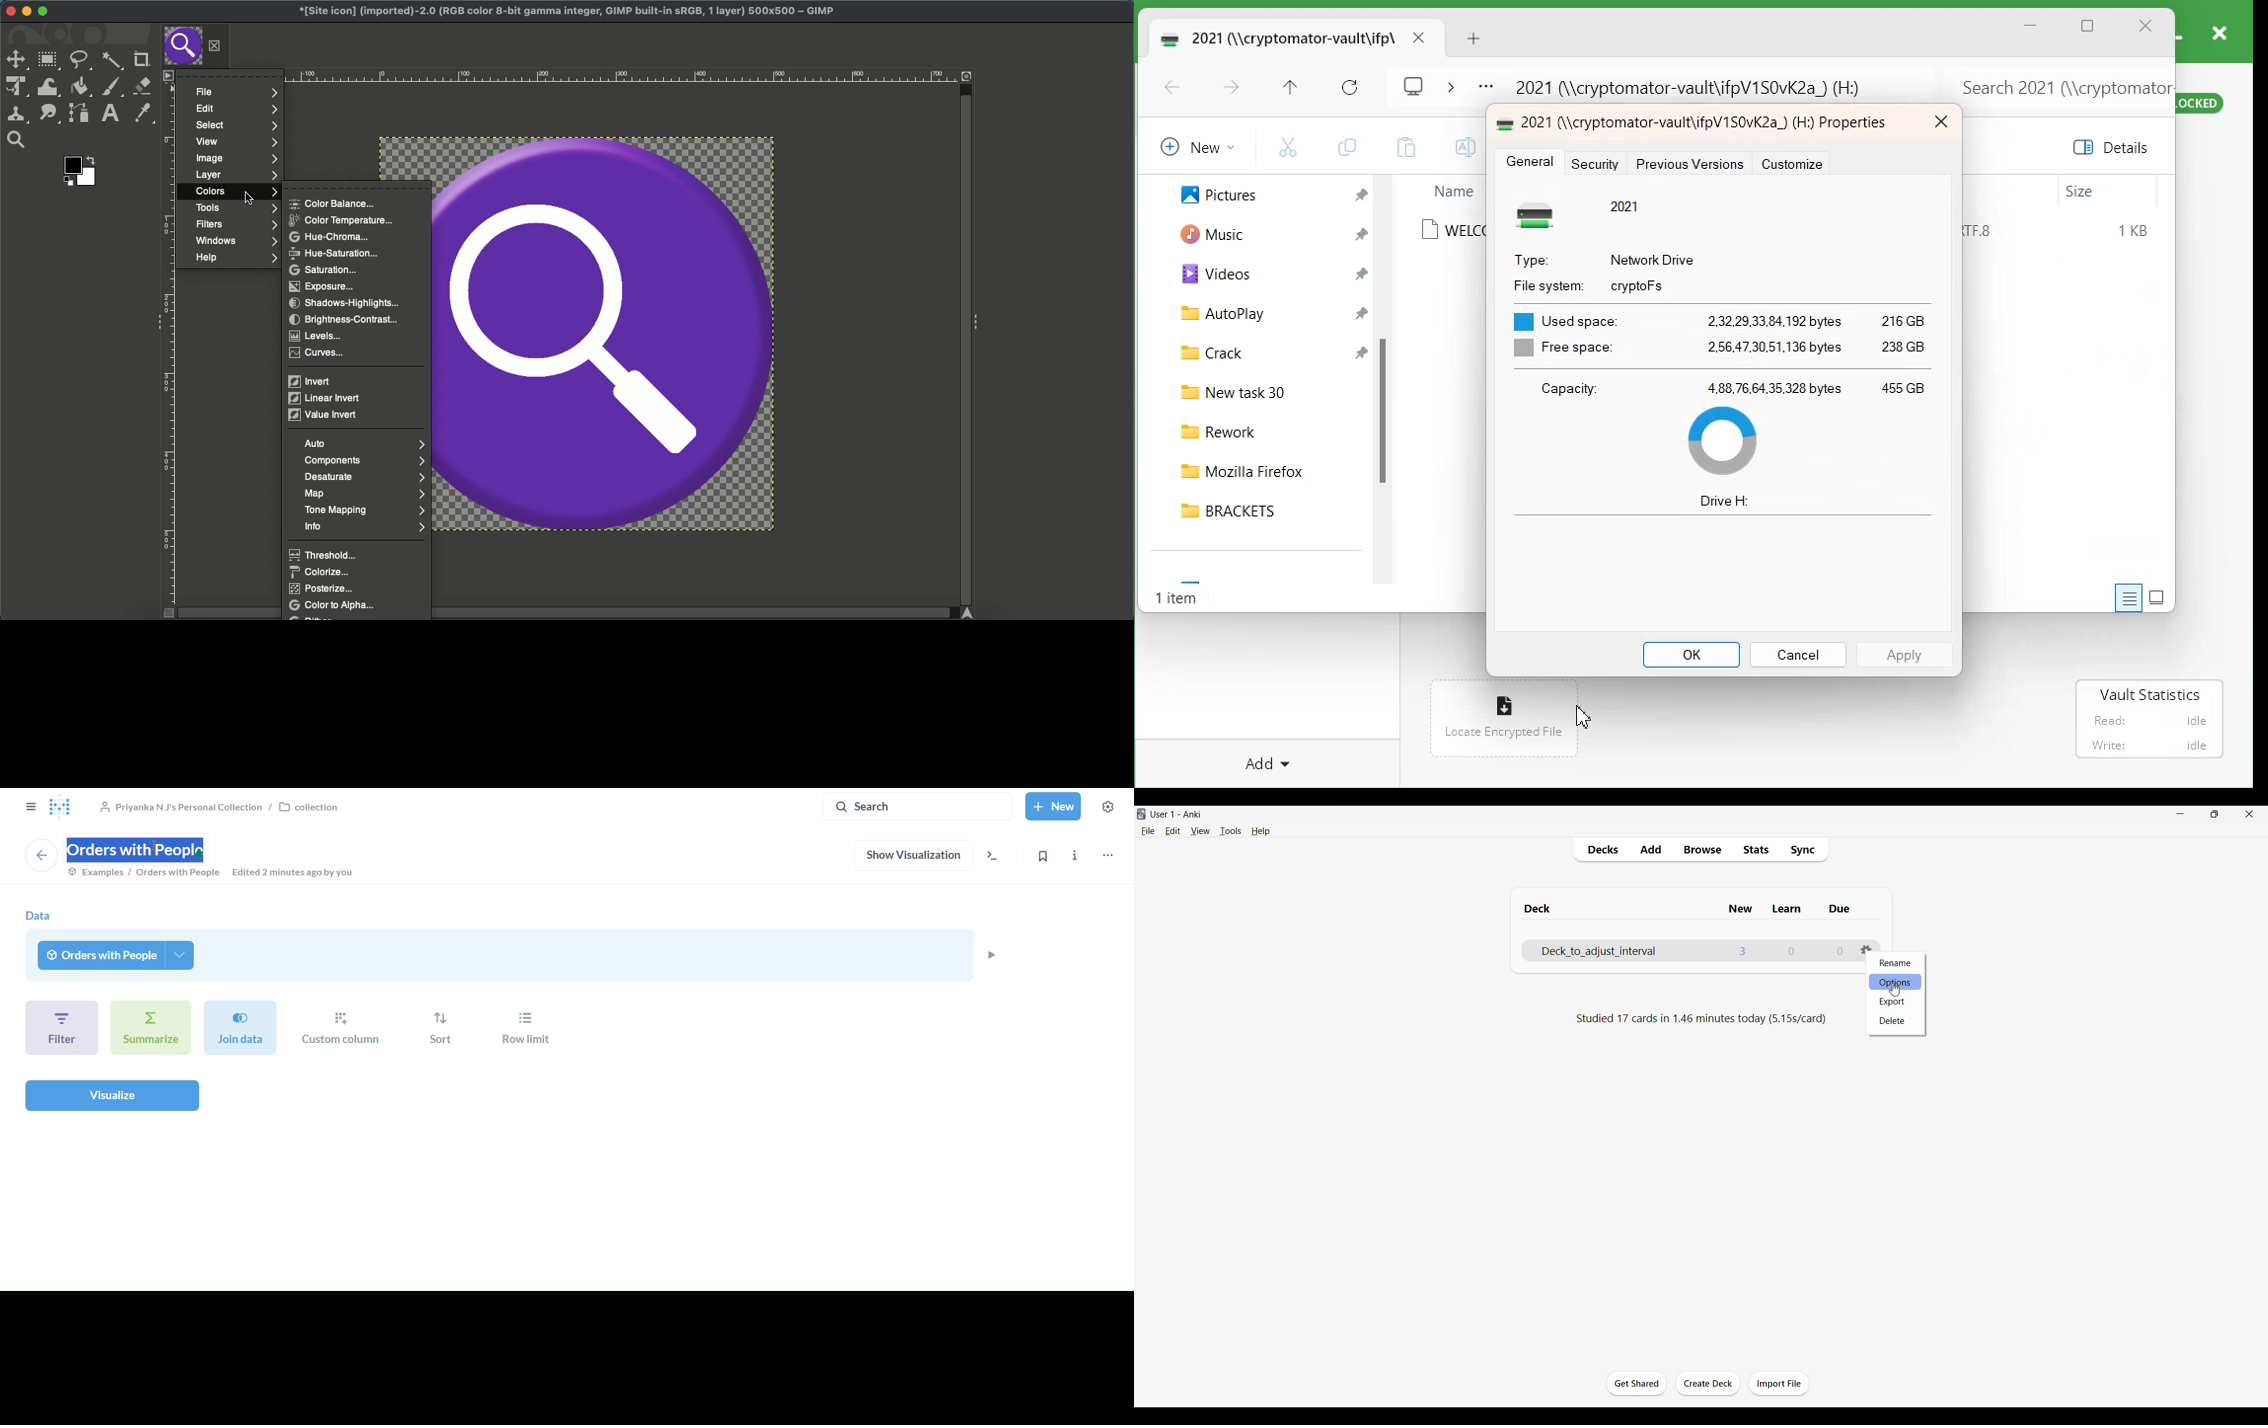  What do you see at coordinates (1530, 163) in the screenshot?
I see `General` at bounding box center [1530, 163].